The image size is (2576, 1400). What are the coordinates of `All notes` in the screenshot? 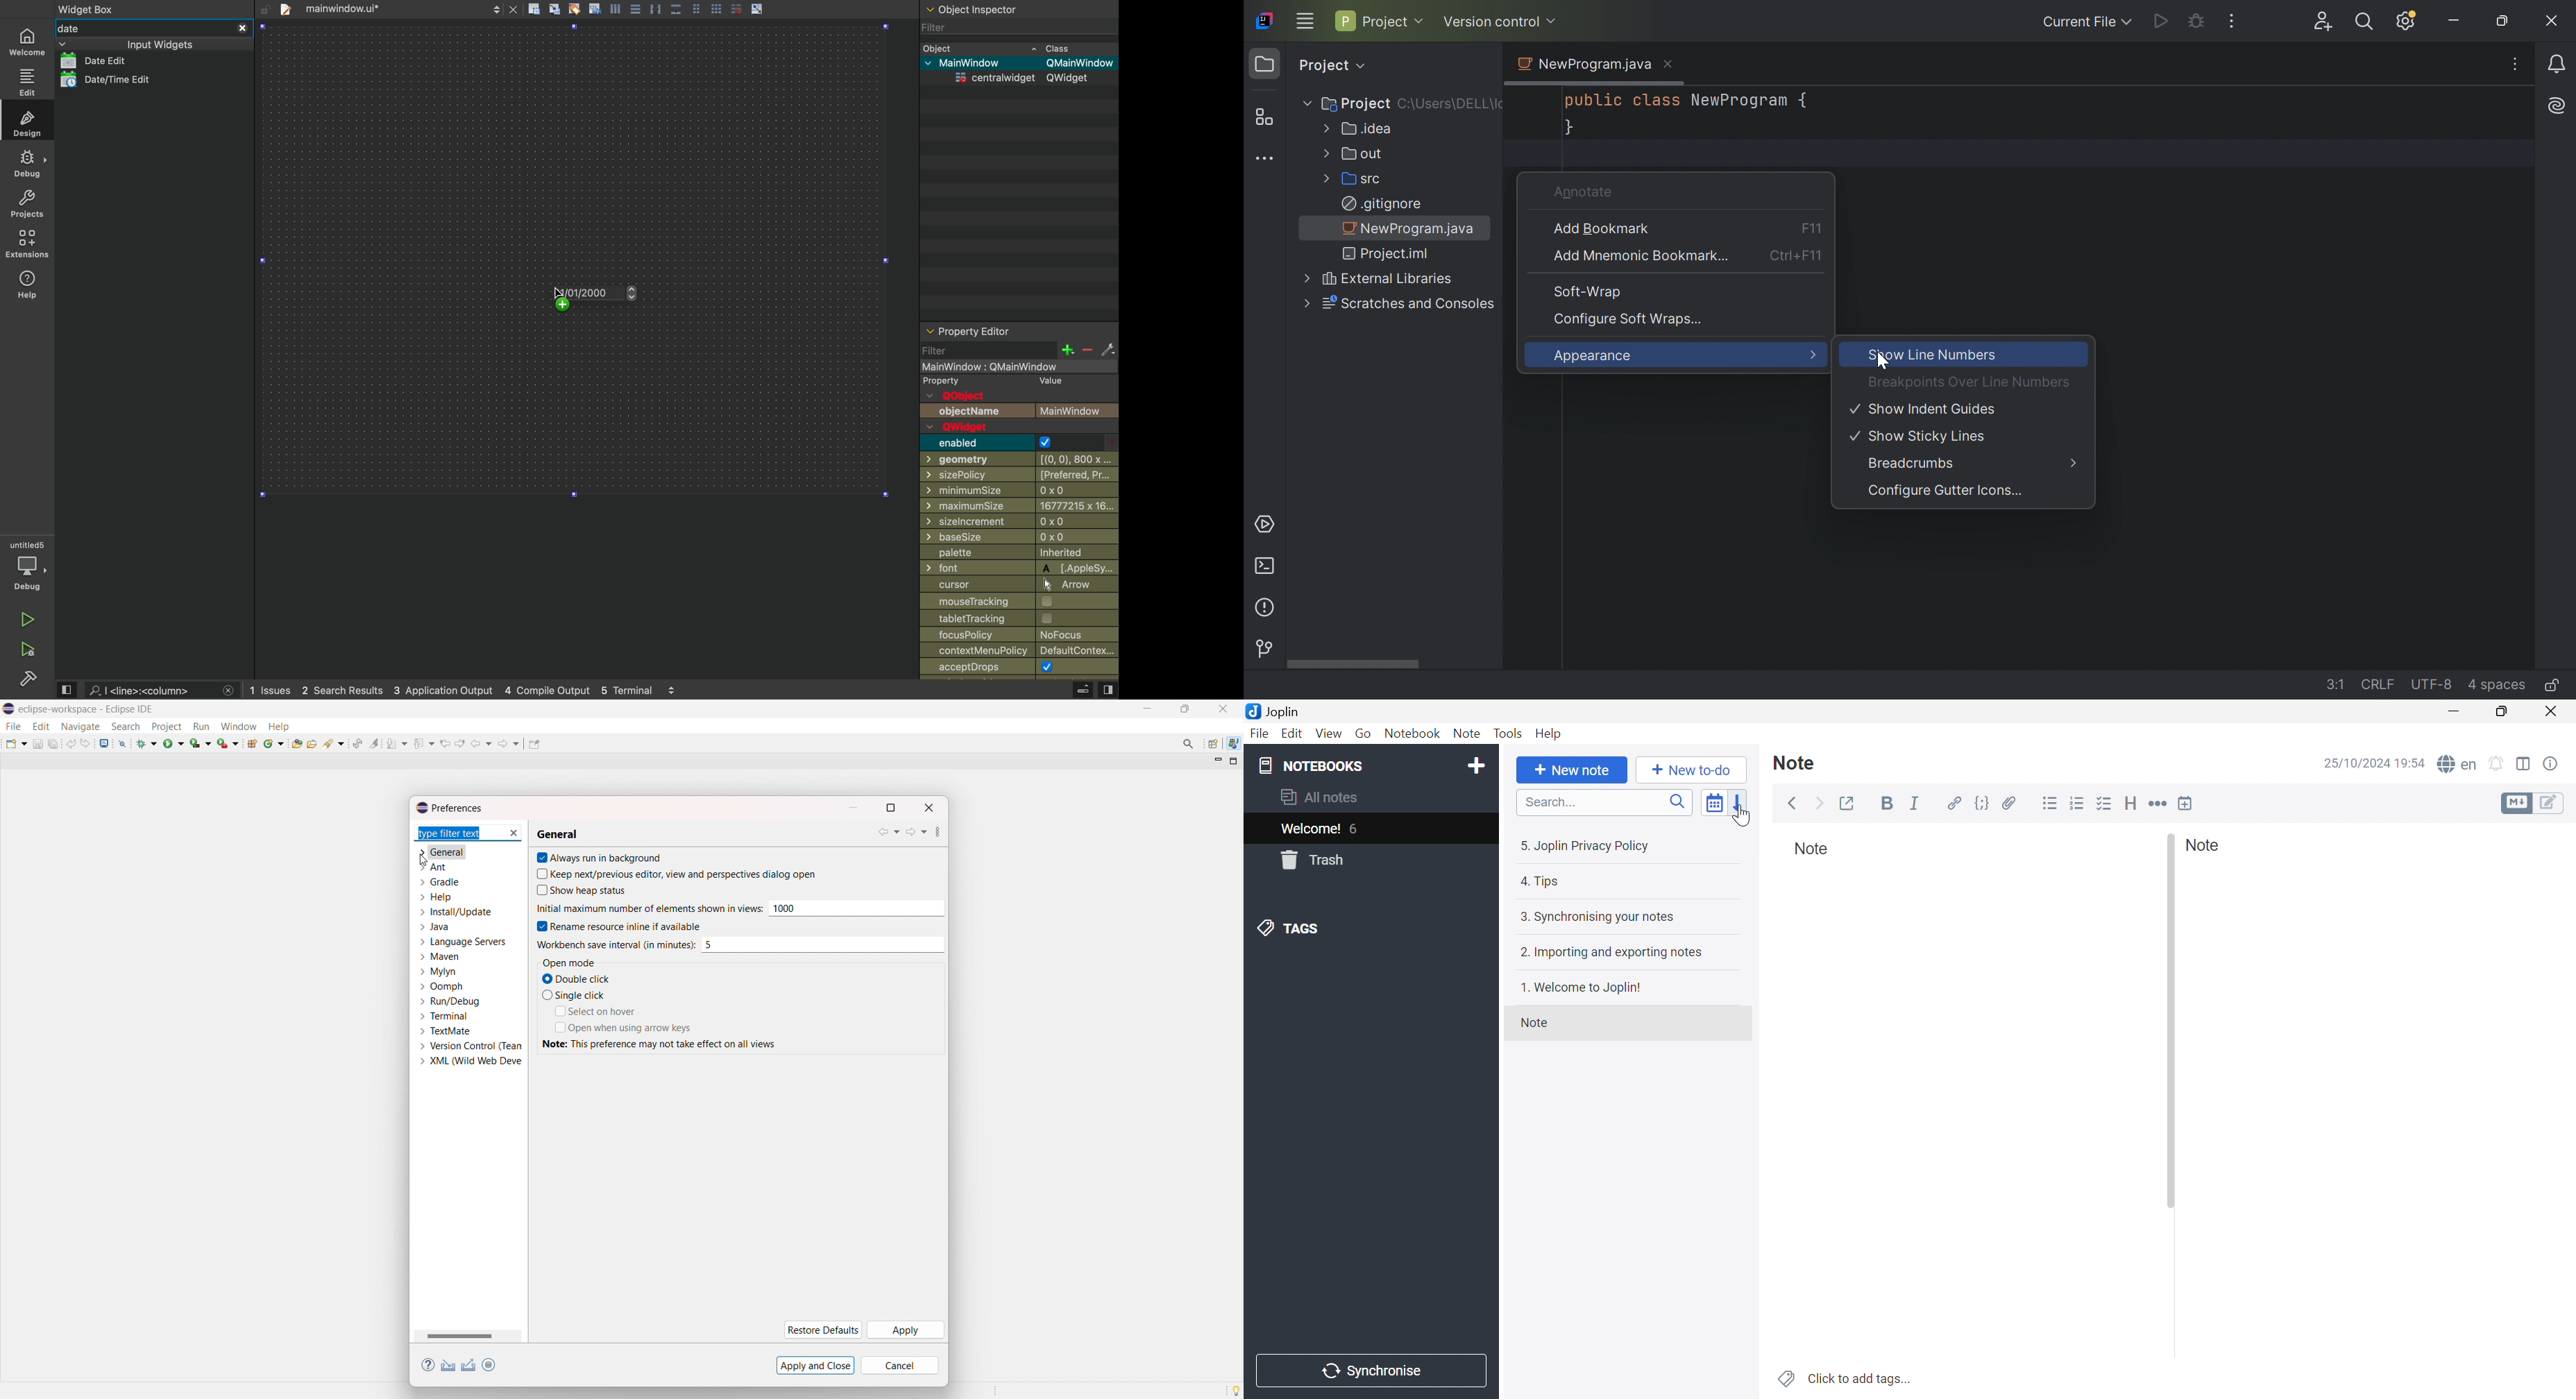 It's located at (1318, 797).